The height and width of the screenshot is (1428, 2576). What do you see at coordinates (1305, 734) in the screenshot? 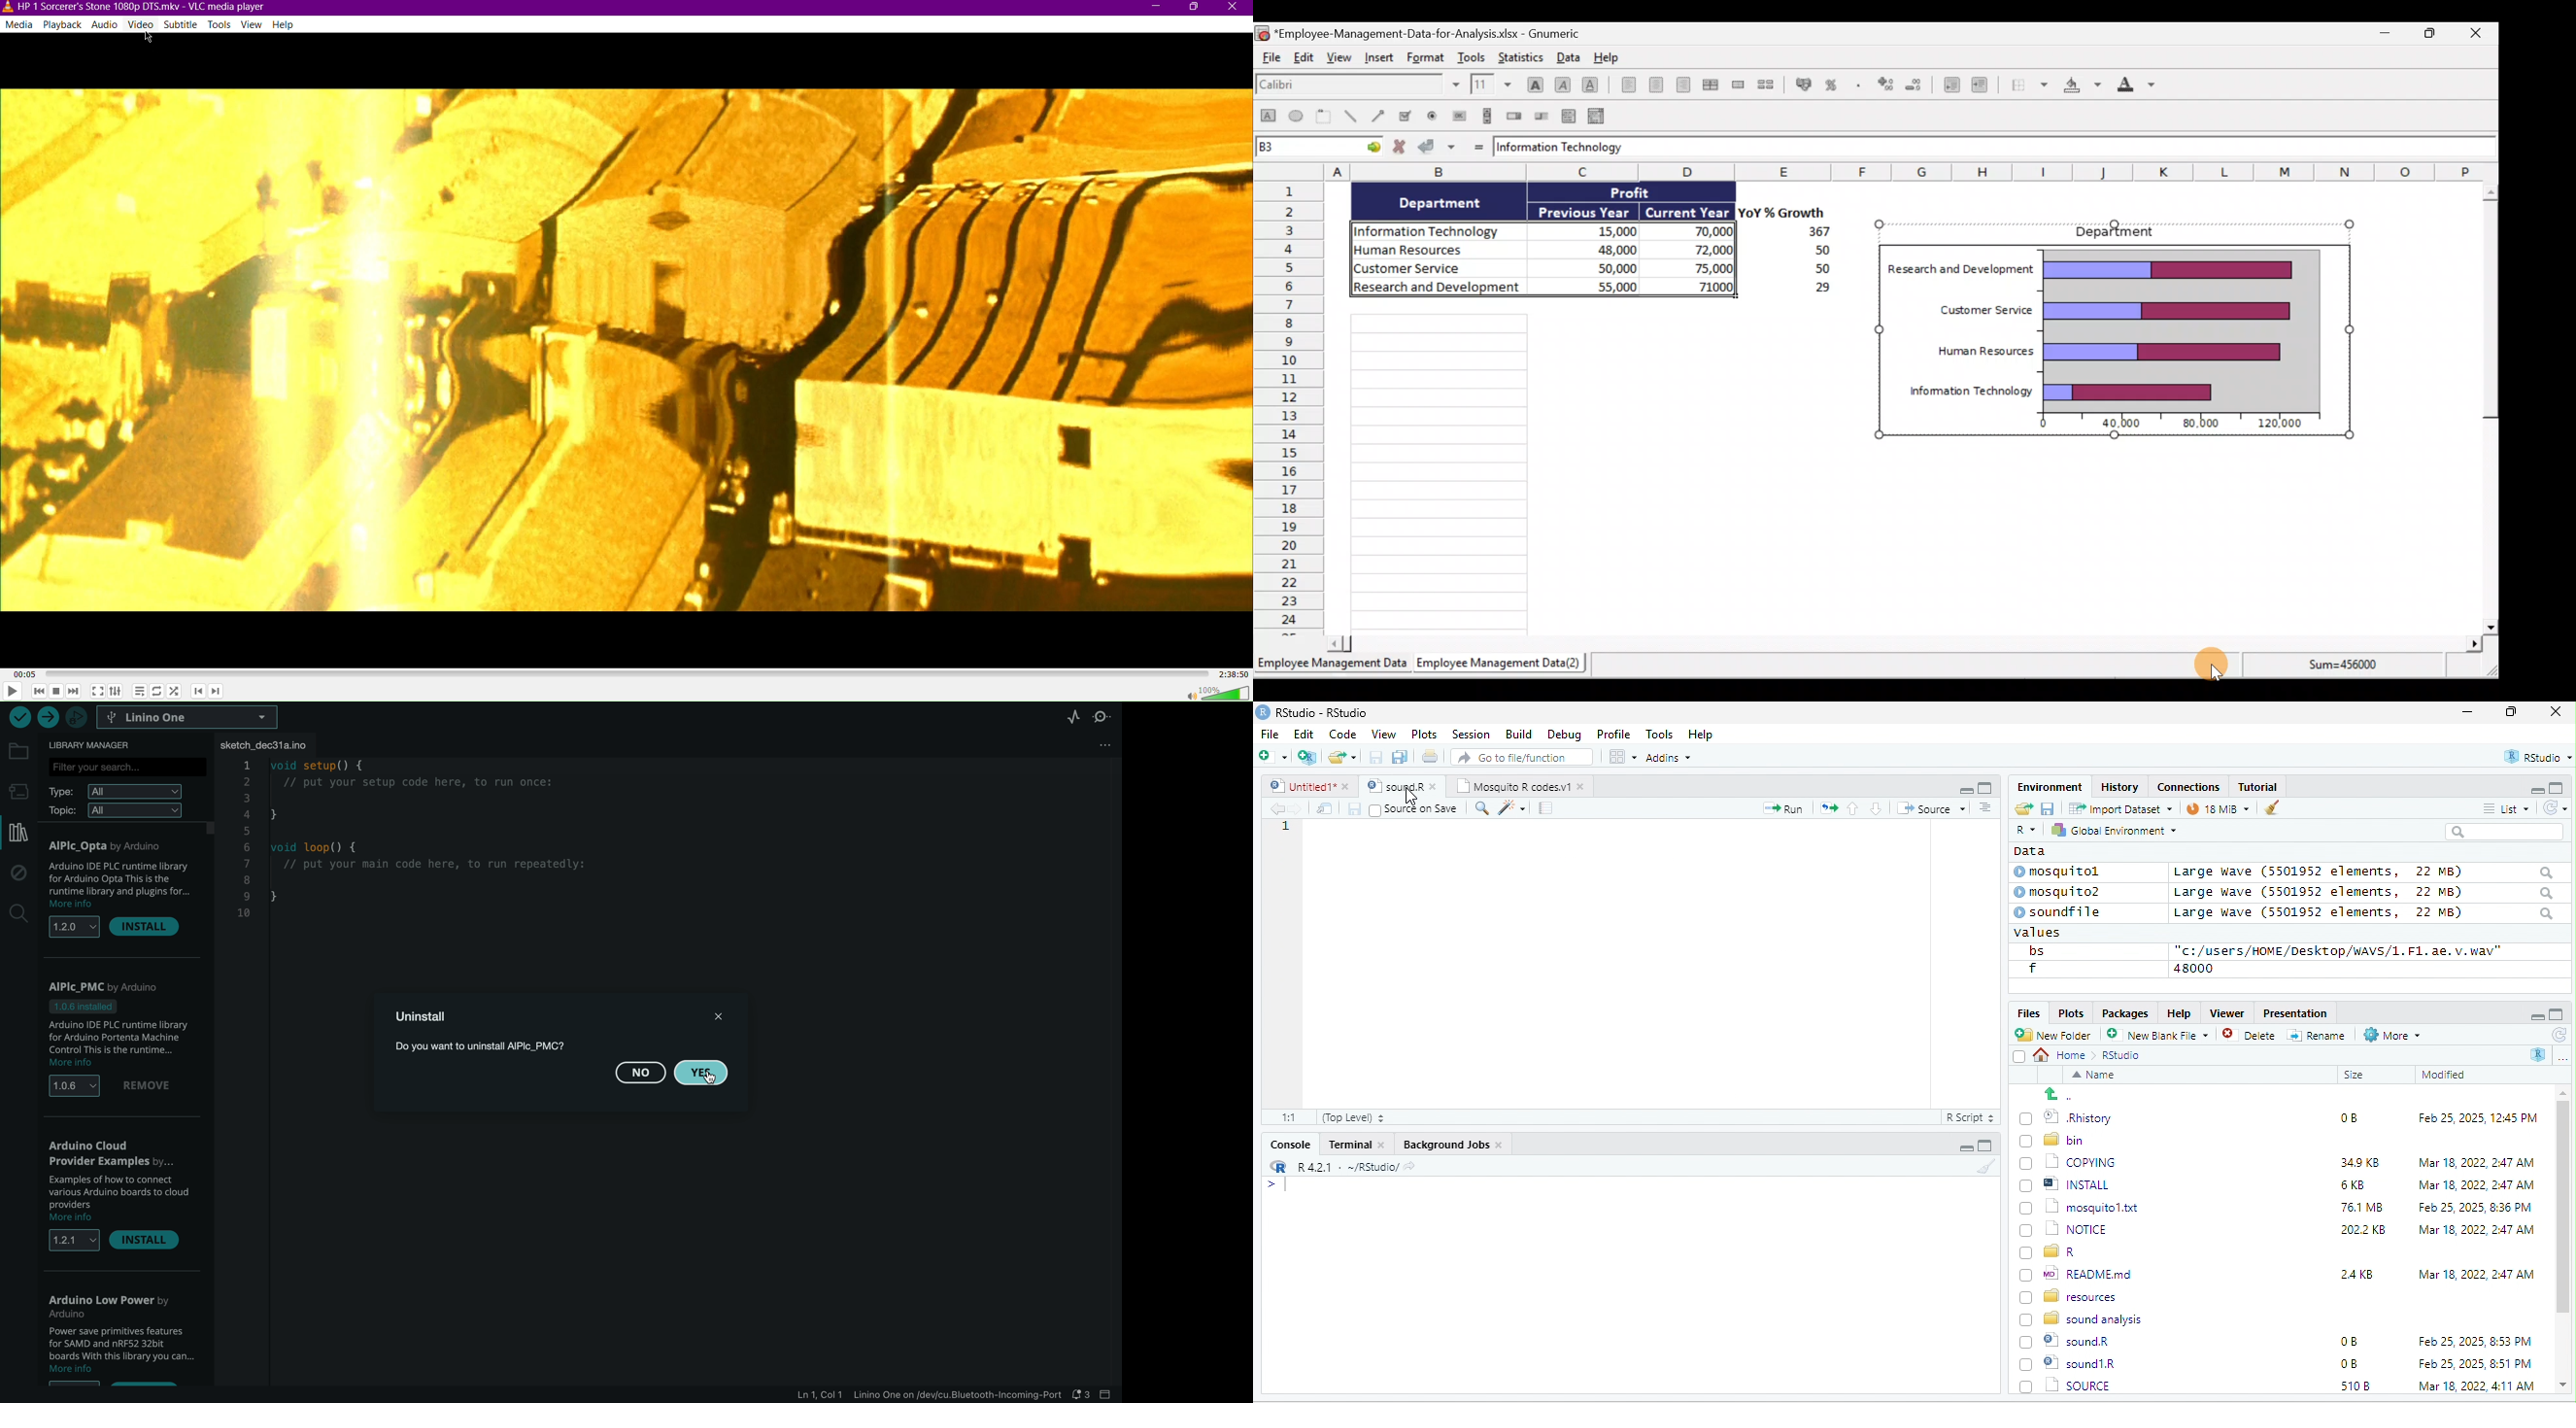
I see `Edit` at bounding box center [1305, 734].